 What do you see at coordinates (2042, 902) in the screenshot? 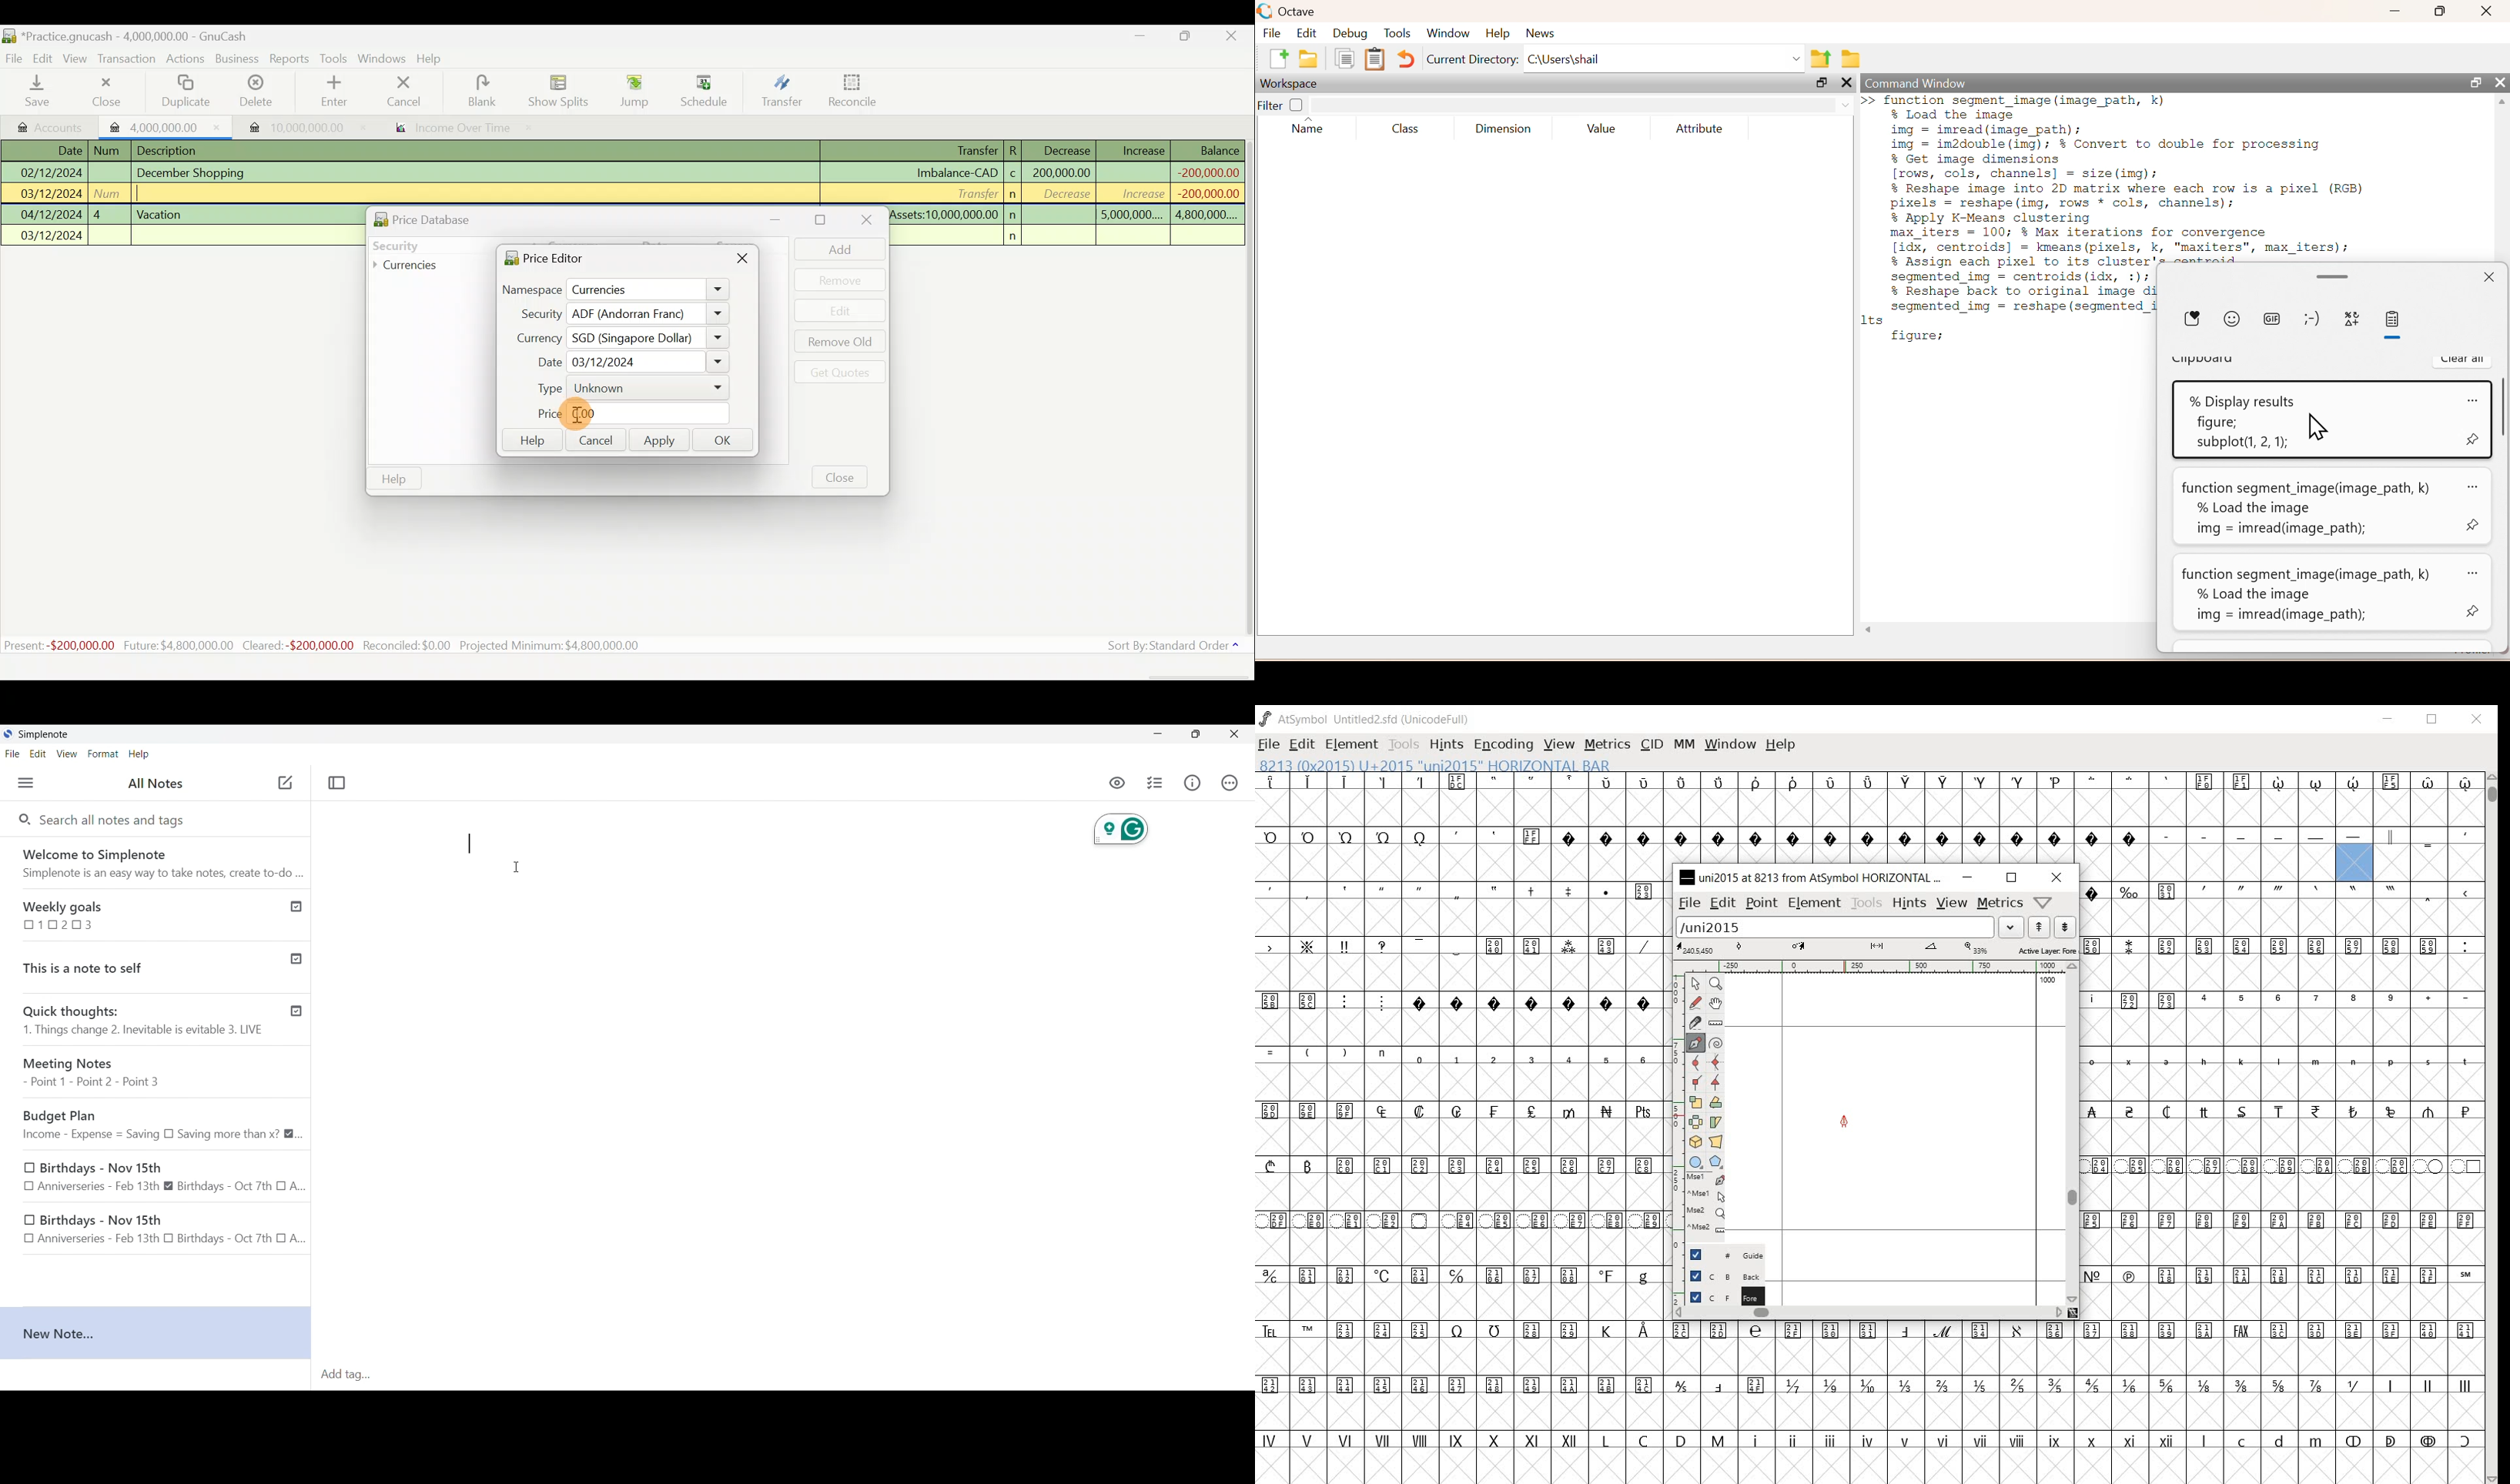
I see `help/window` at bounding box center [2042, 902].